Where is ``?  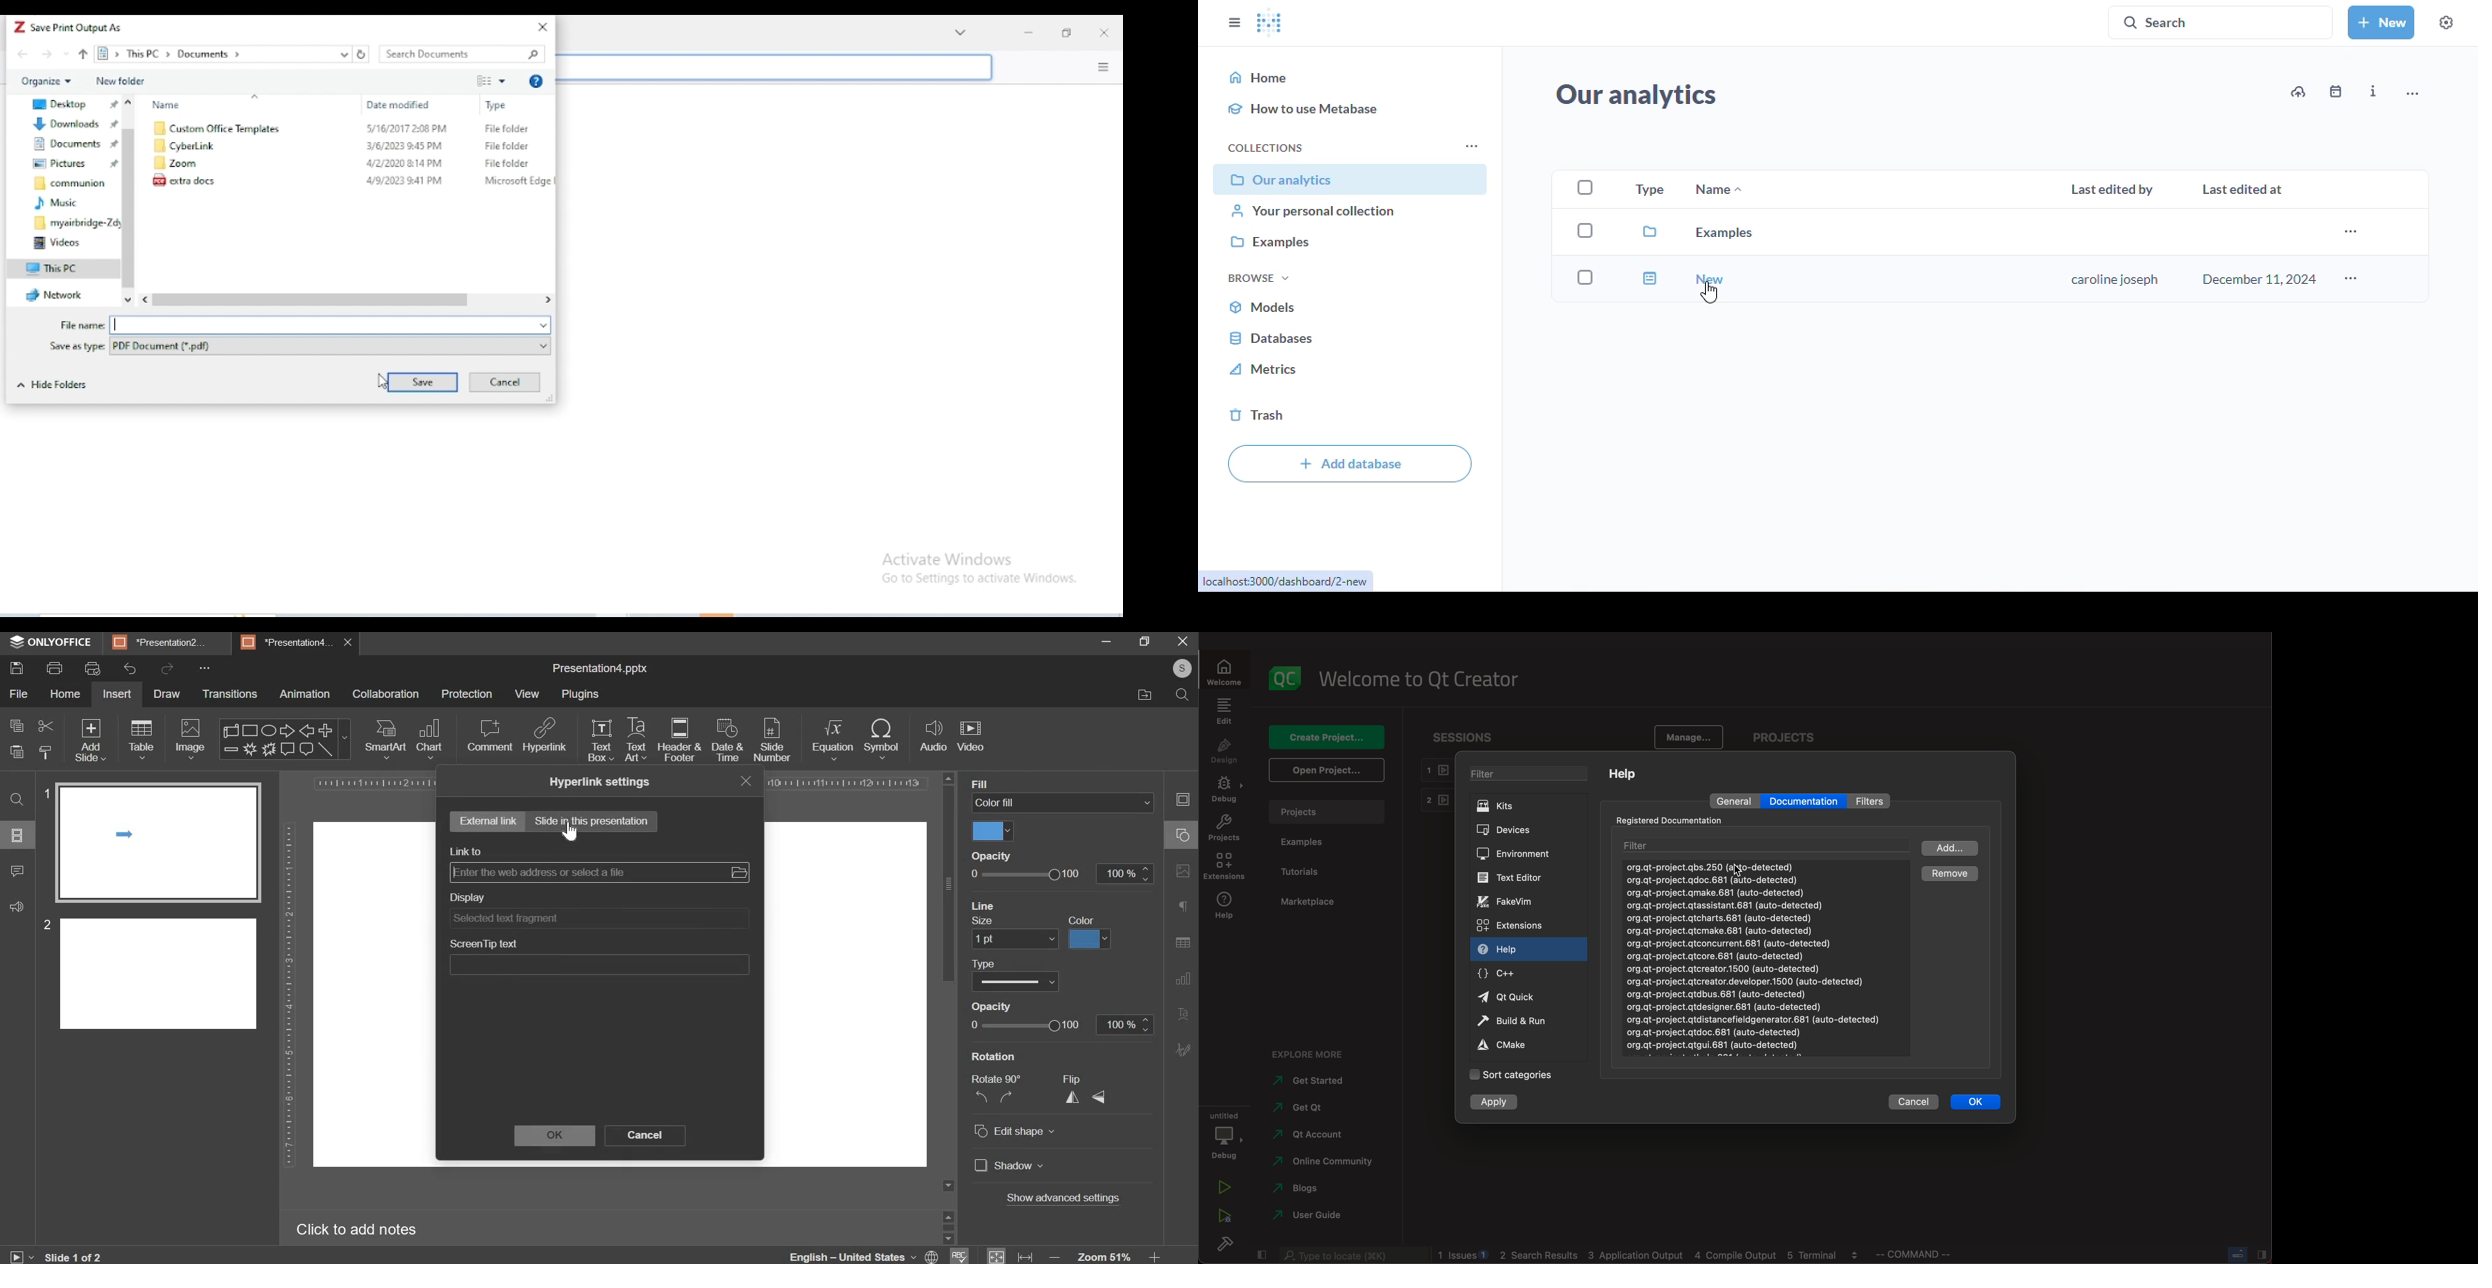  is located at coordinates (1009, 939).